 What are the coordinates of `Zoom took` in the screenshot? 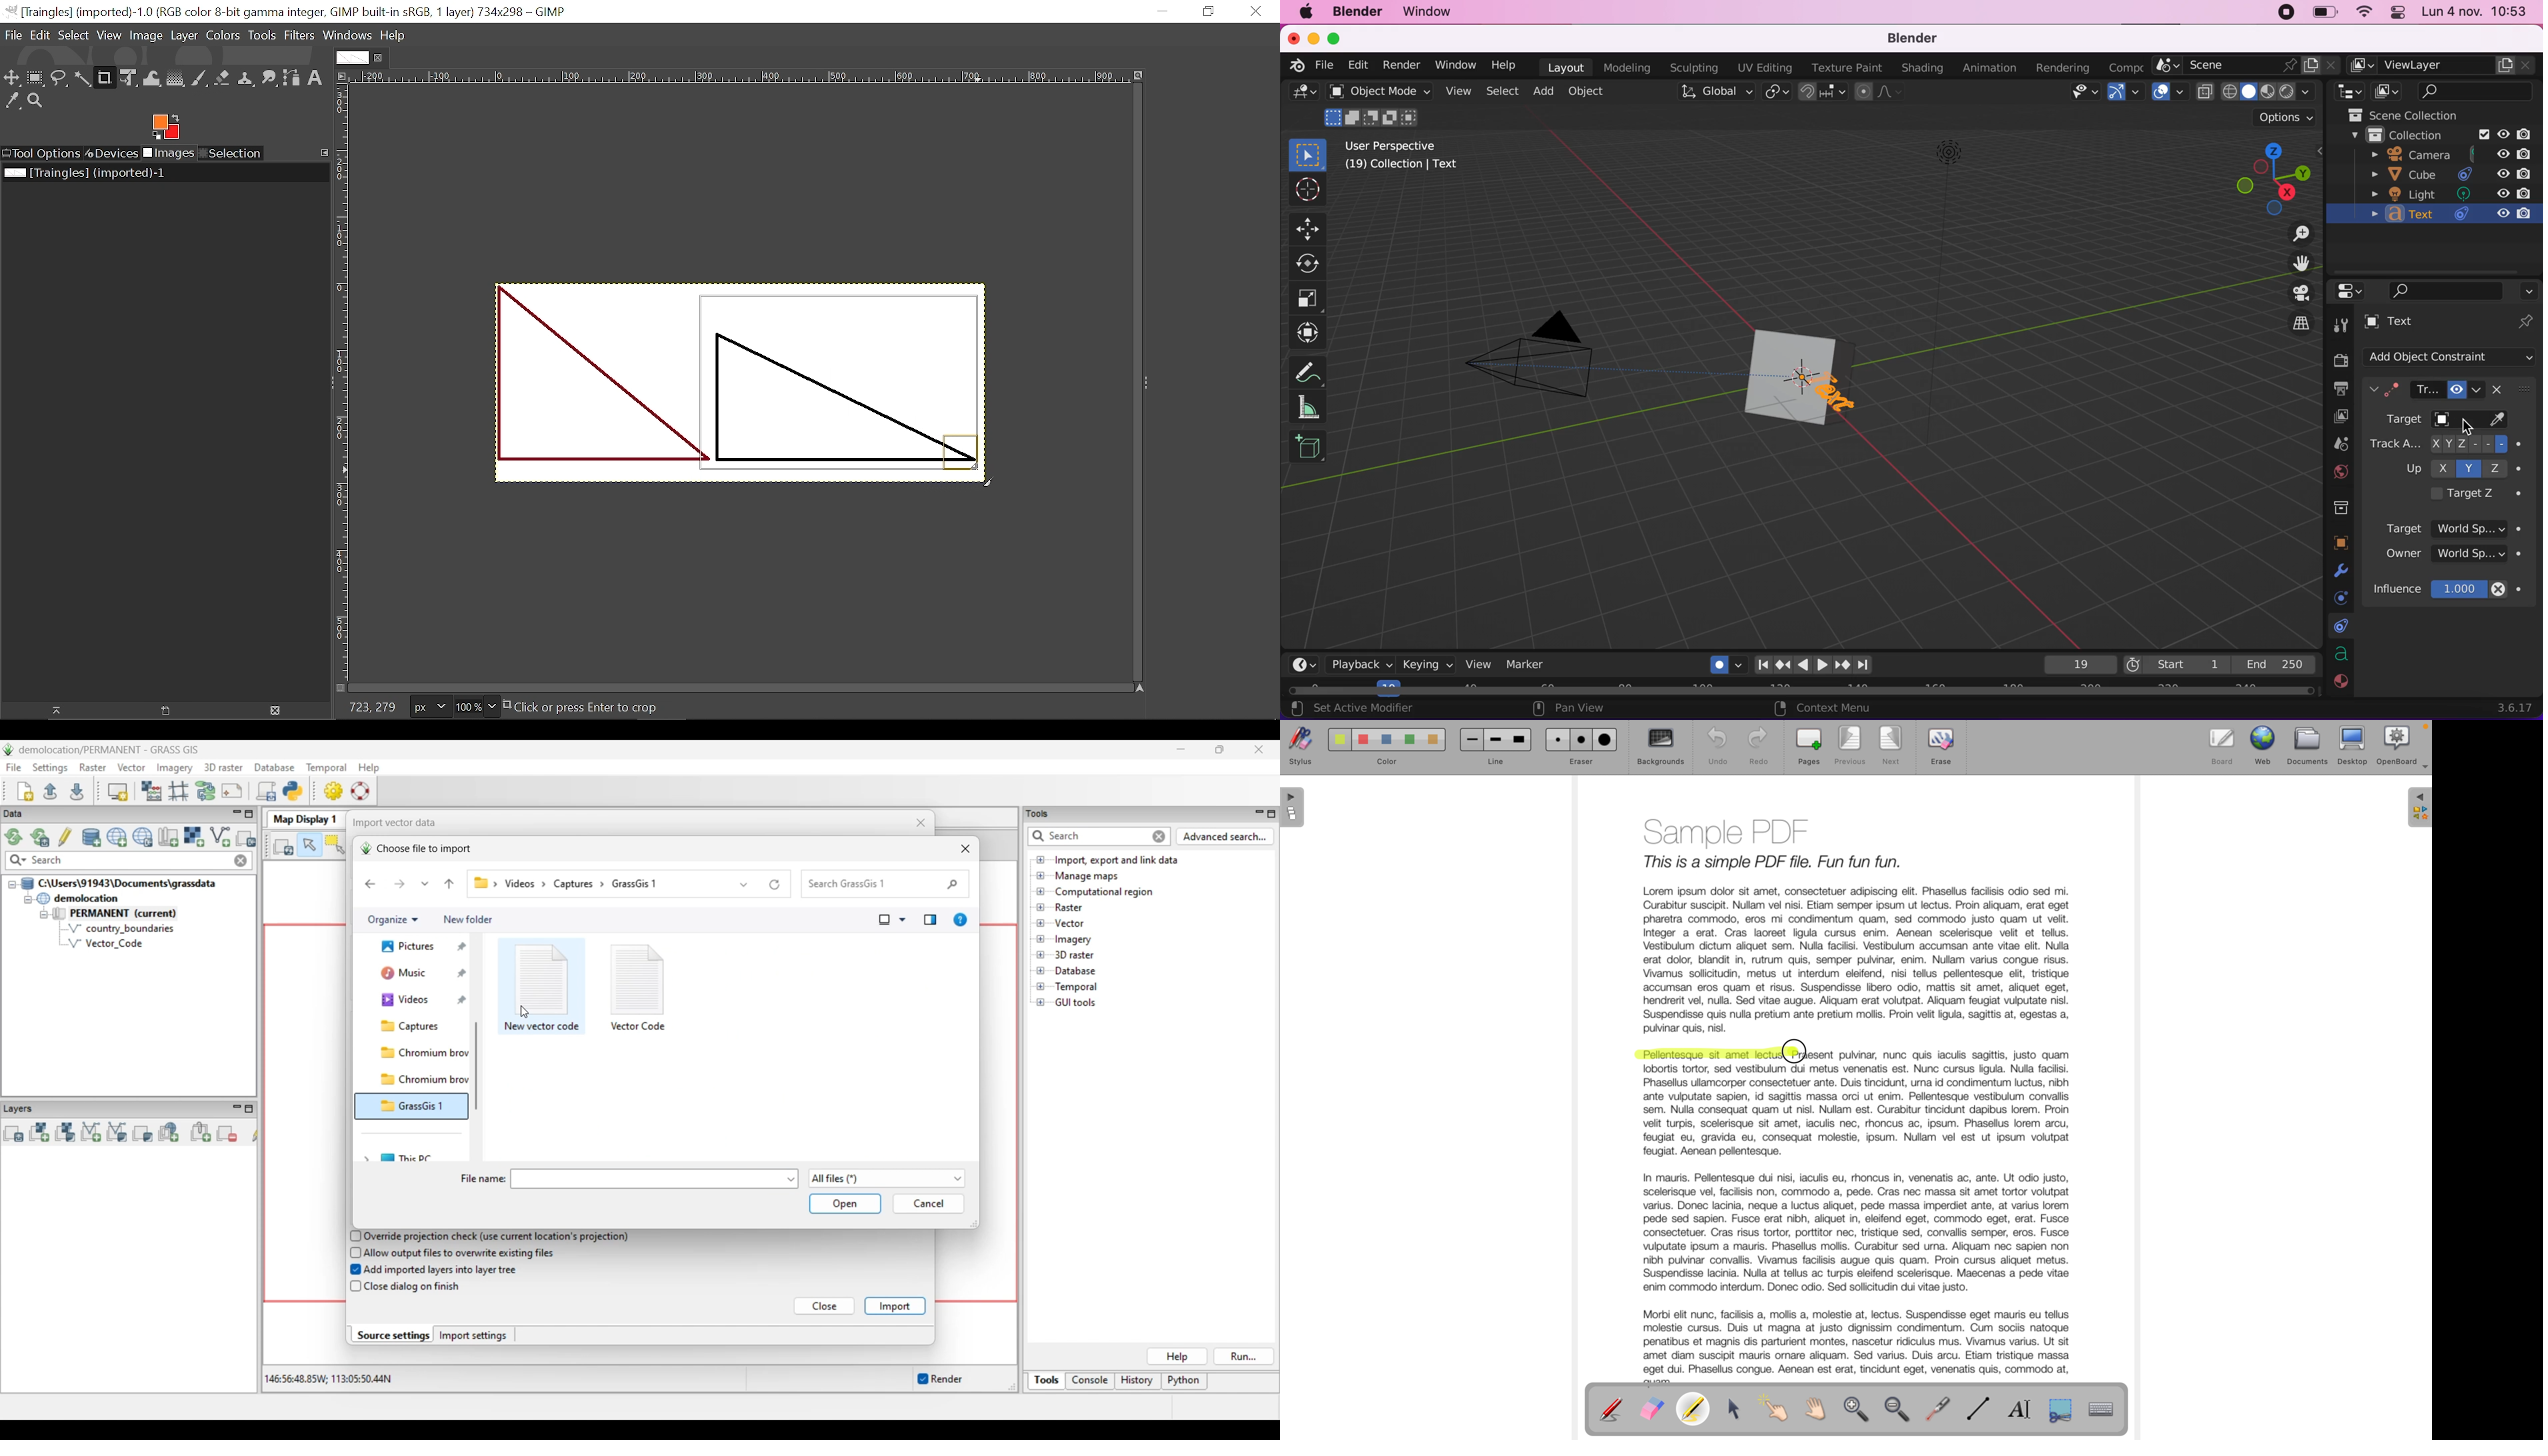 It's located at (36, 101).